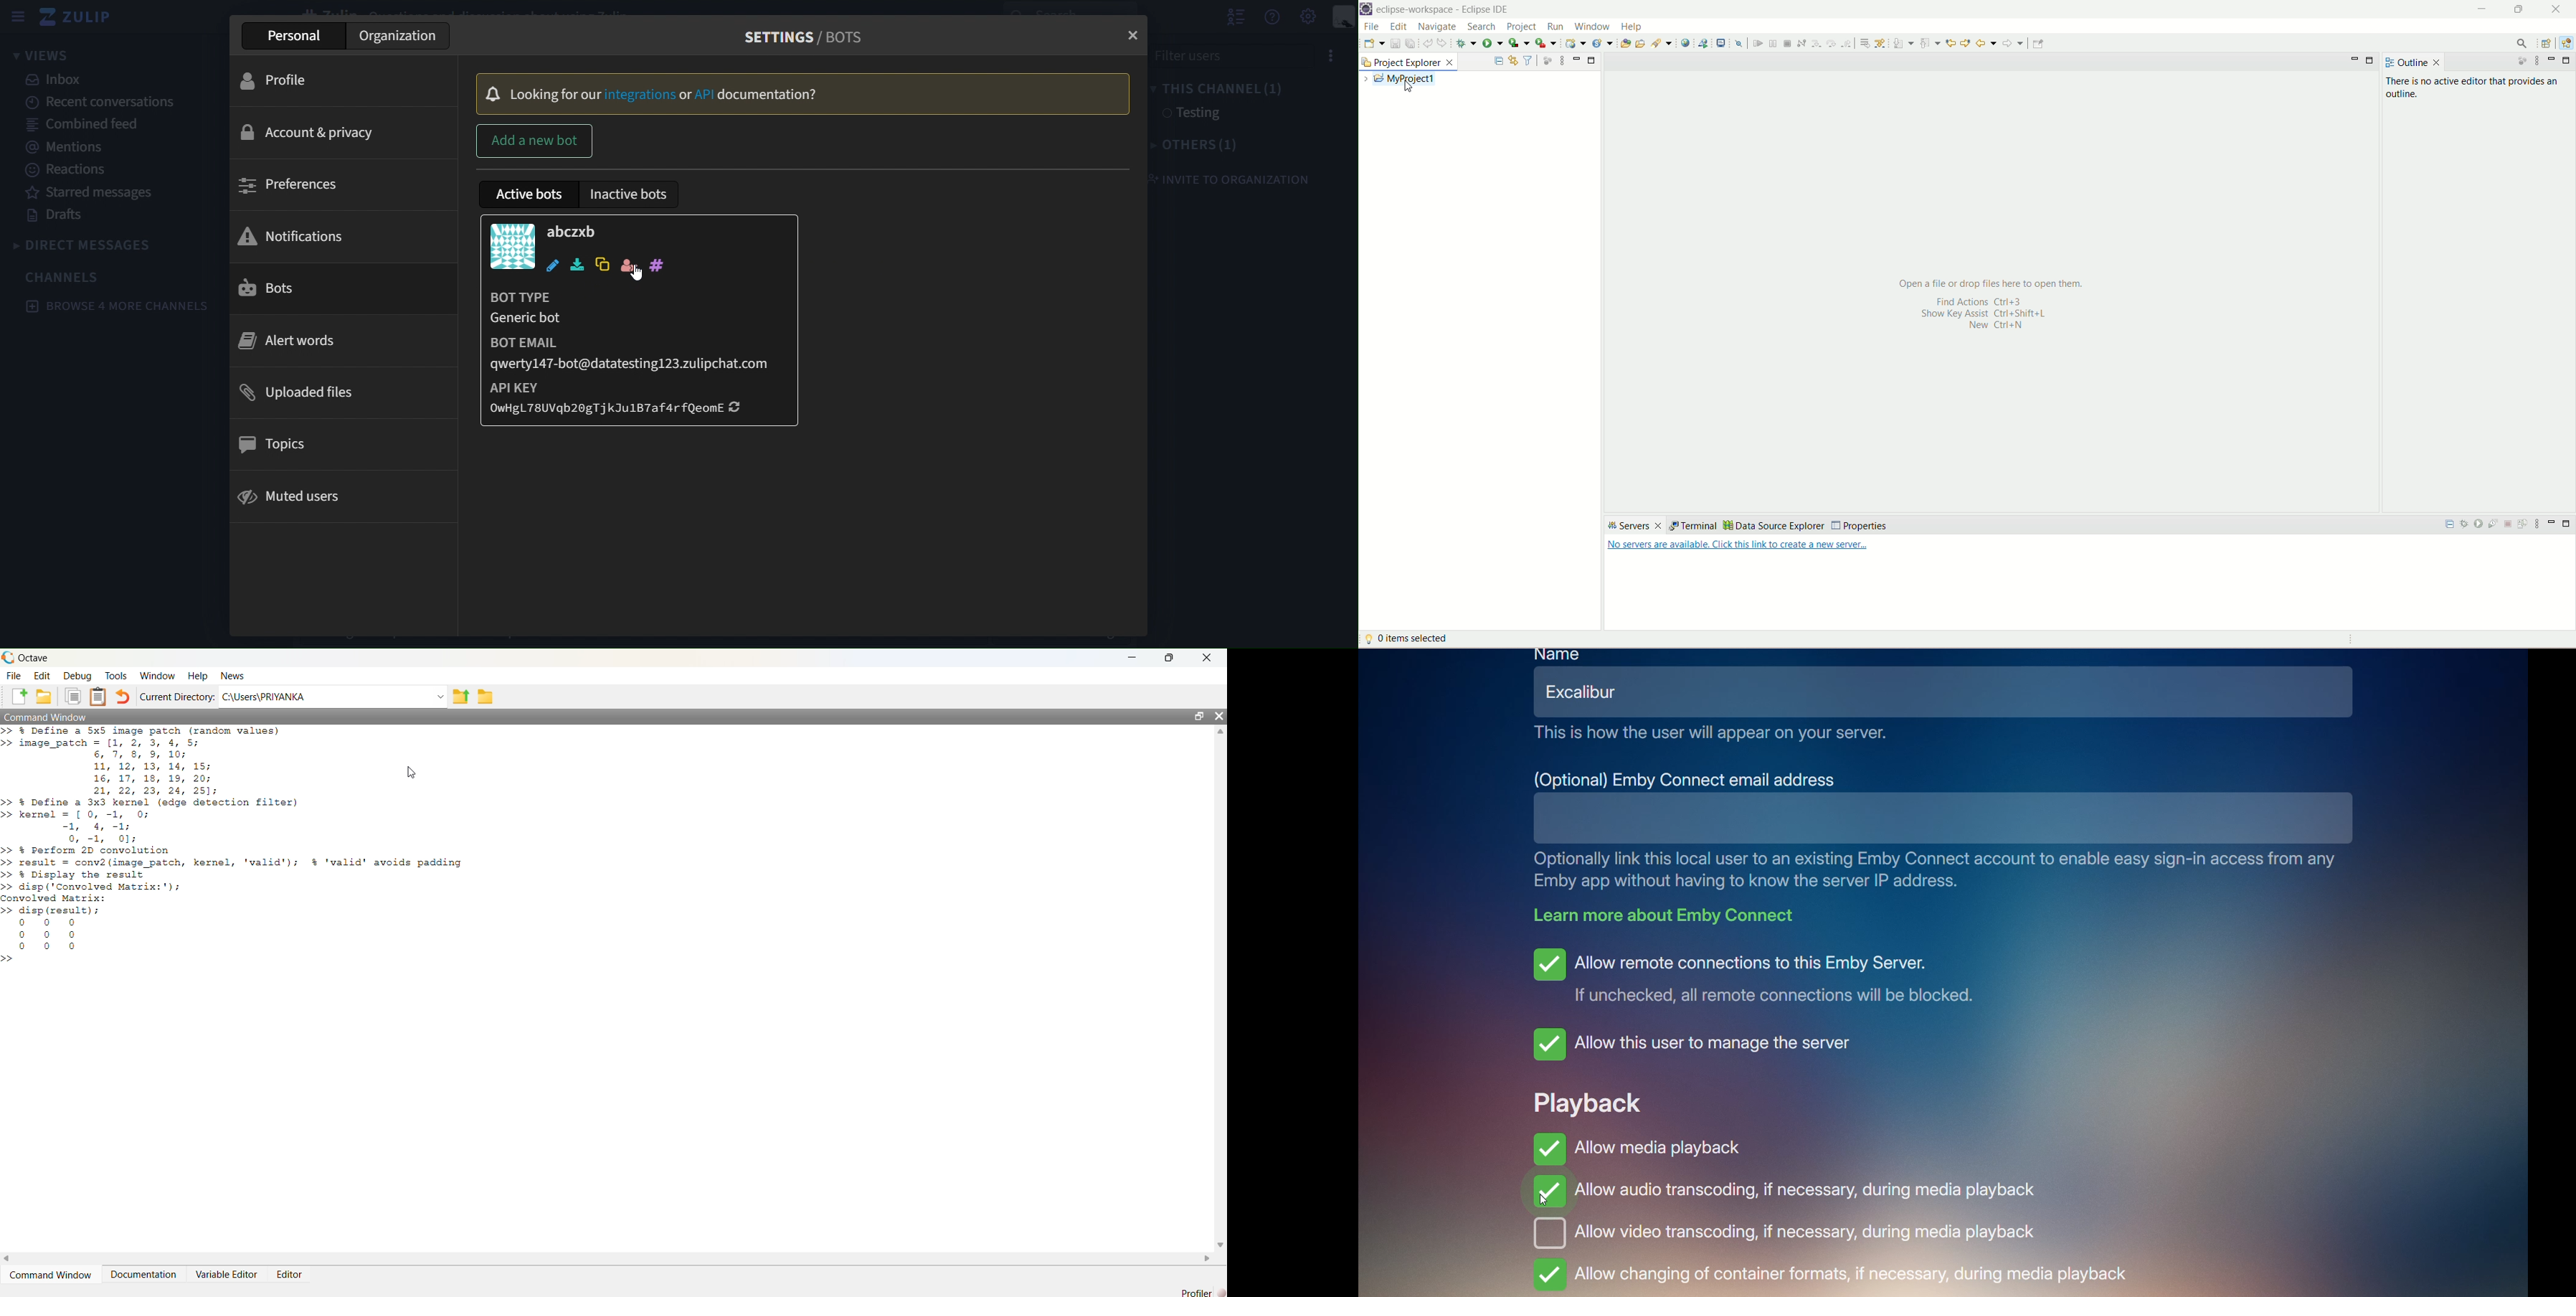 The height and width of the screenshot is (1316, 2576). I want to click on views, so click(54, 55).